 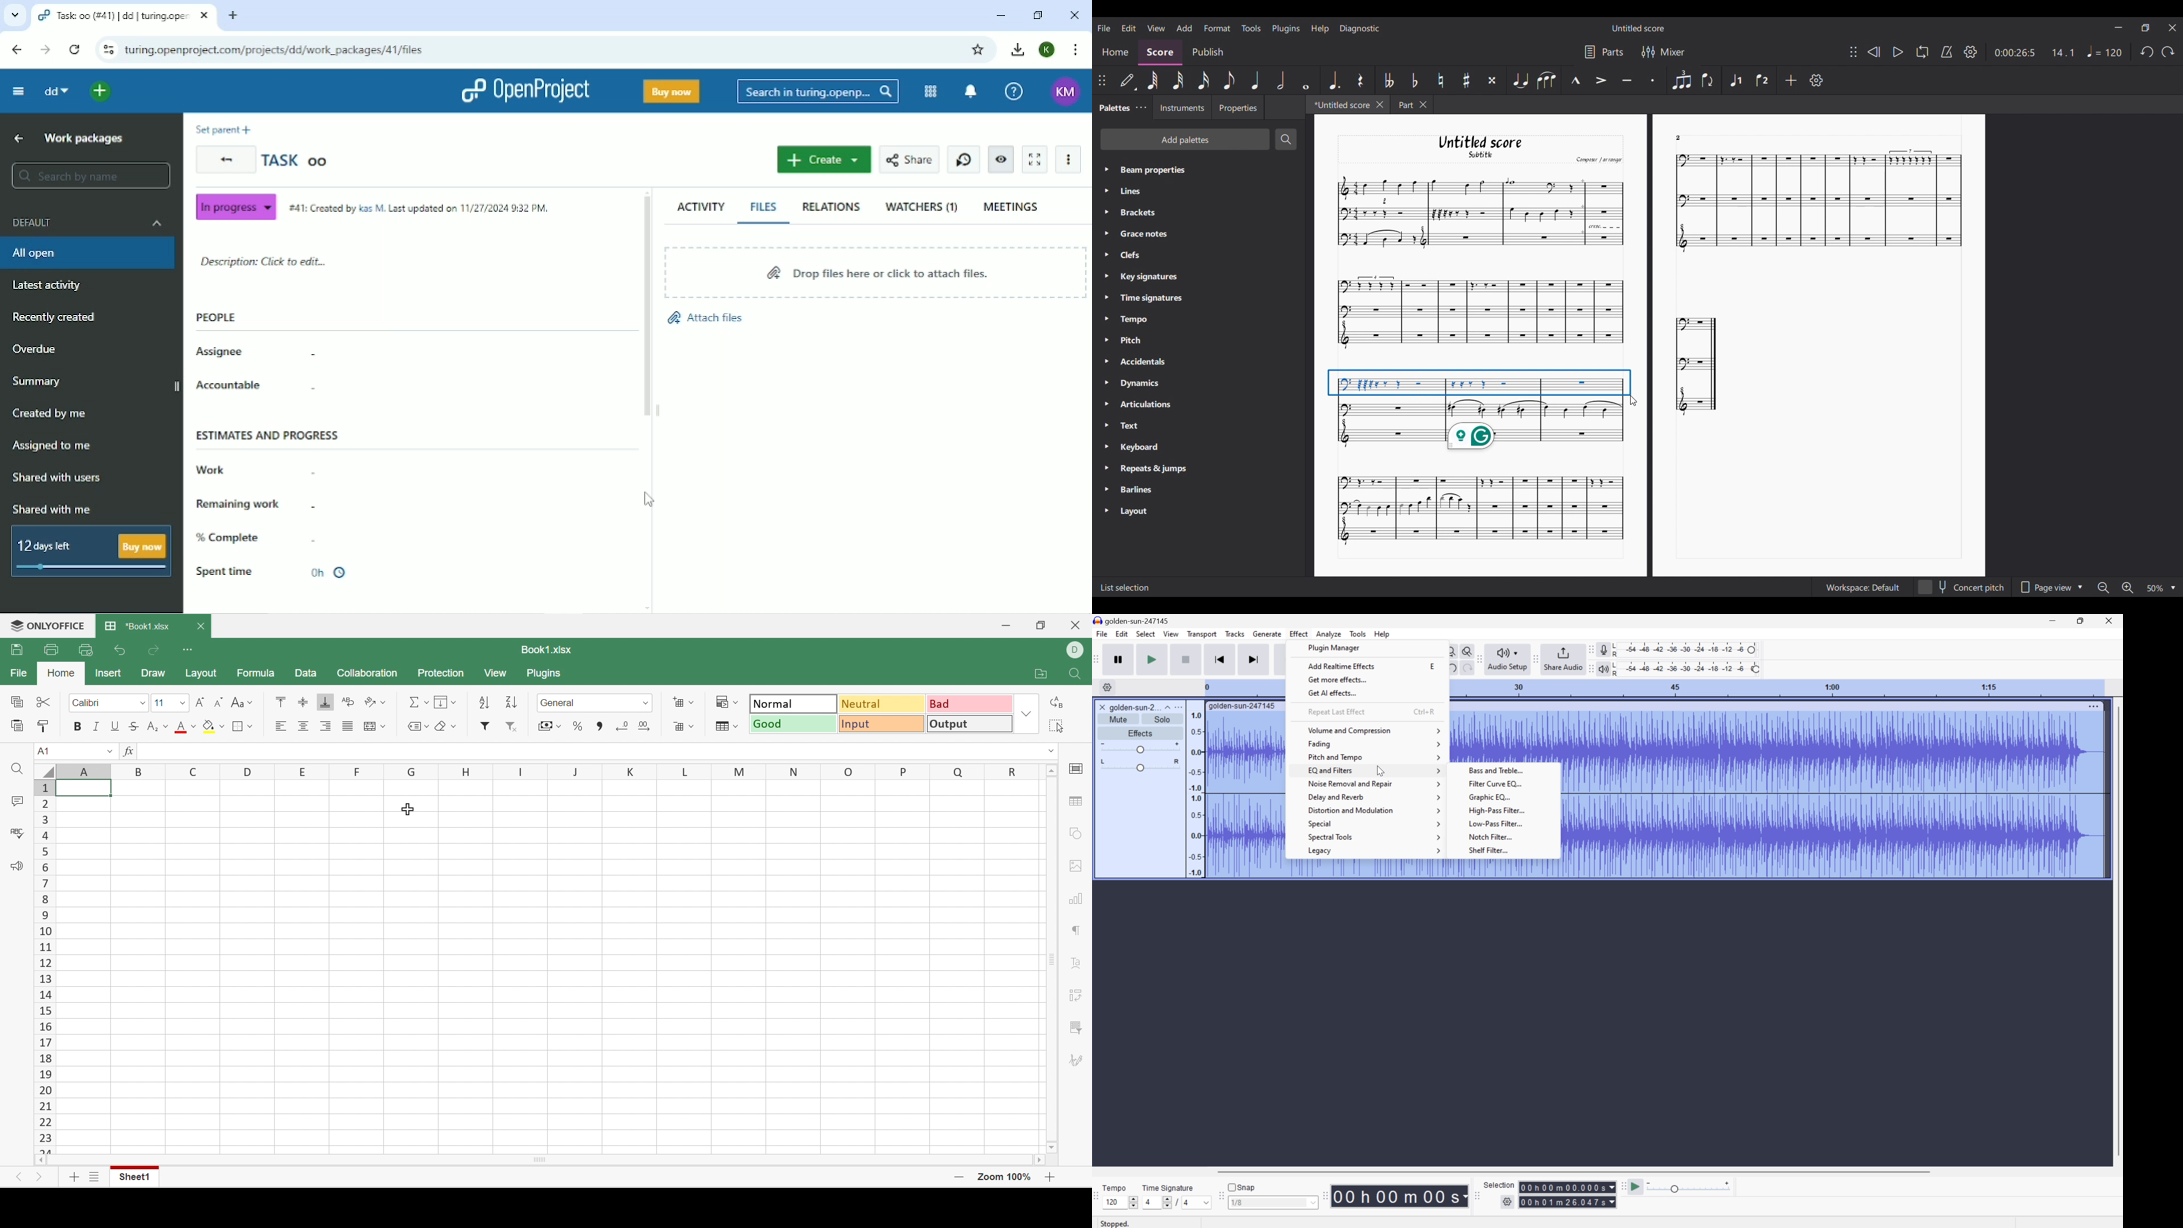 What do you see at coordinates (1599, 161) in the screenshot?
I see `Compone | arcanger` at bounding box center [1599, 161].